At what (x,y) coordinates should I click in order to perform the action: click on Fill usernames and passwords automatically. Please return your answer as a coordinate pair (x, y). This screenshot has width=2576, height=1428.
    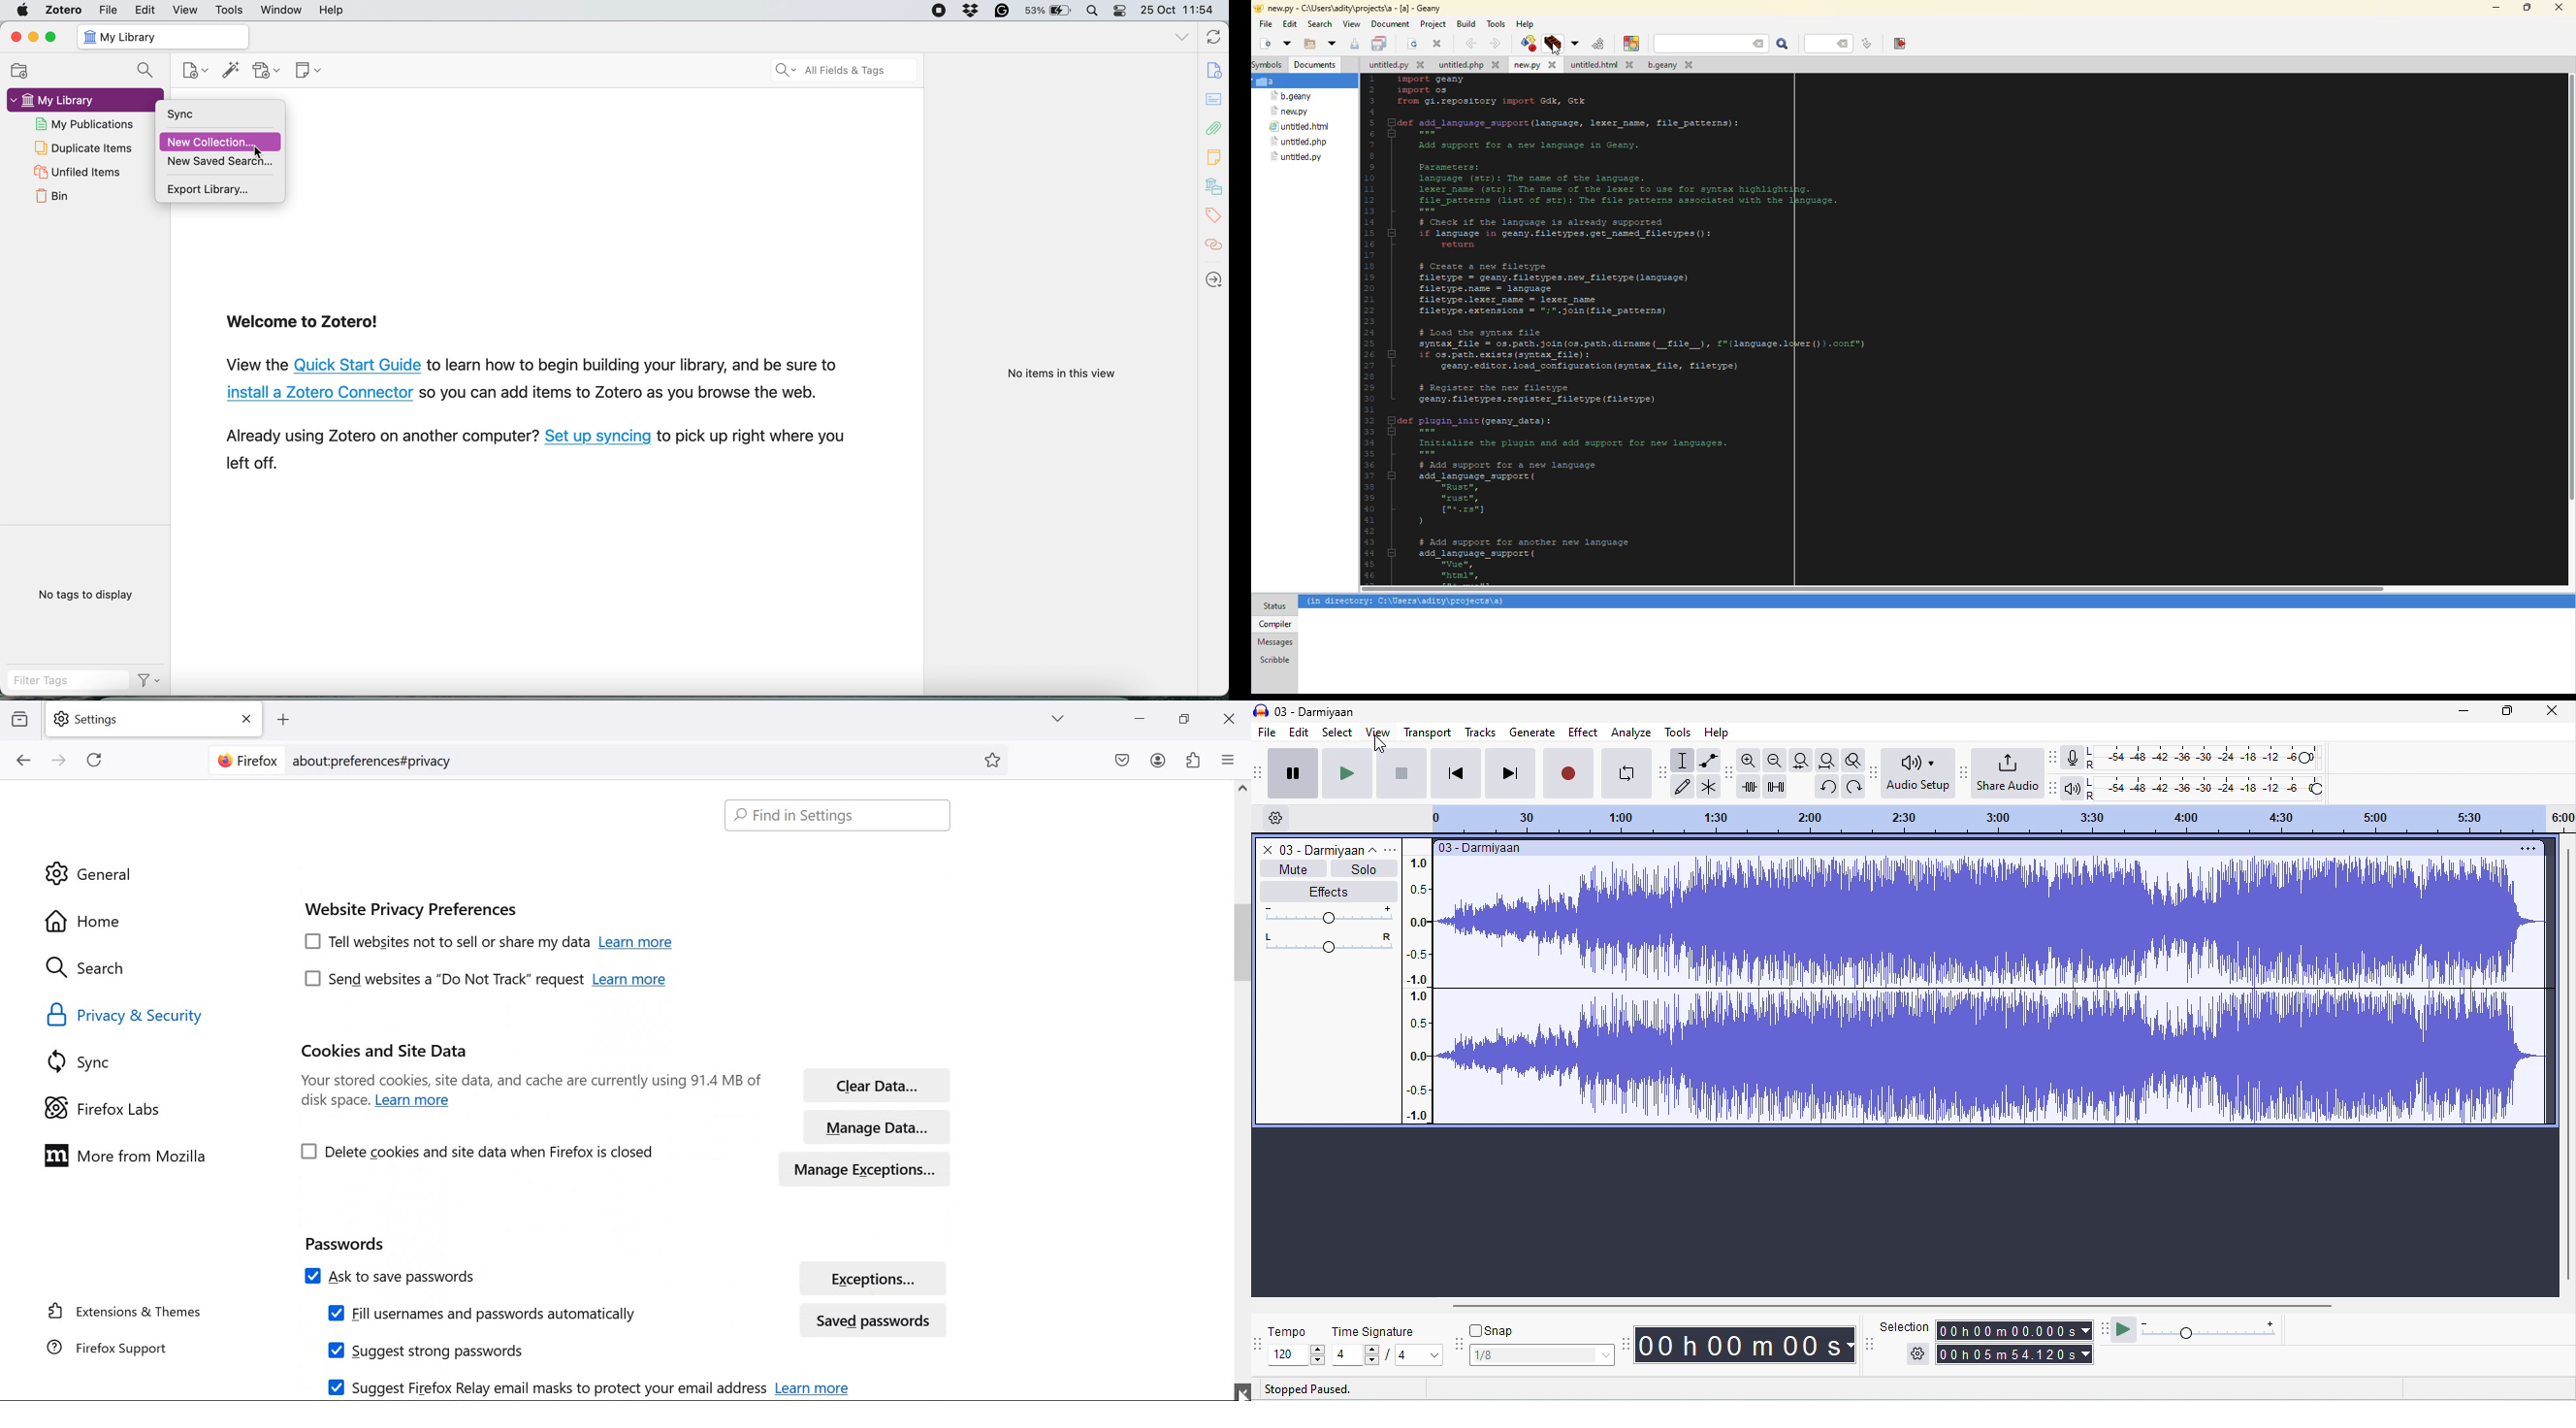
    Looking at the image, I should click on (487, 1312).